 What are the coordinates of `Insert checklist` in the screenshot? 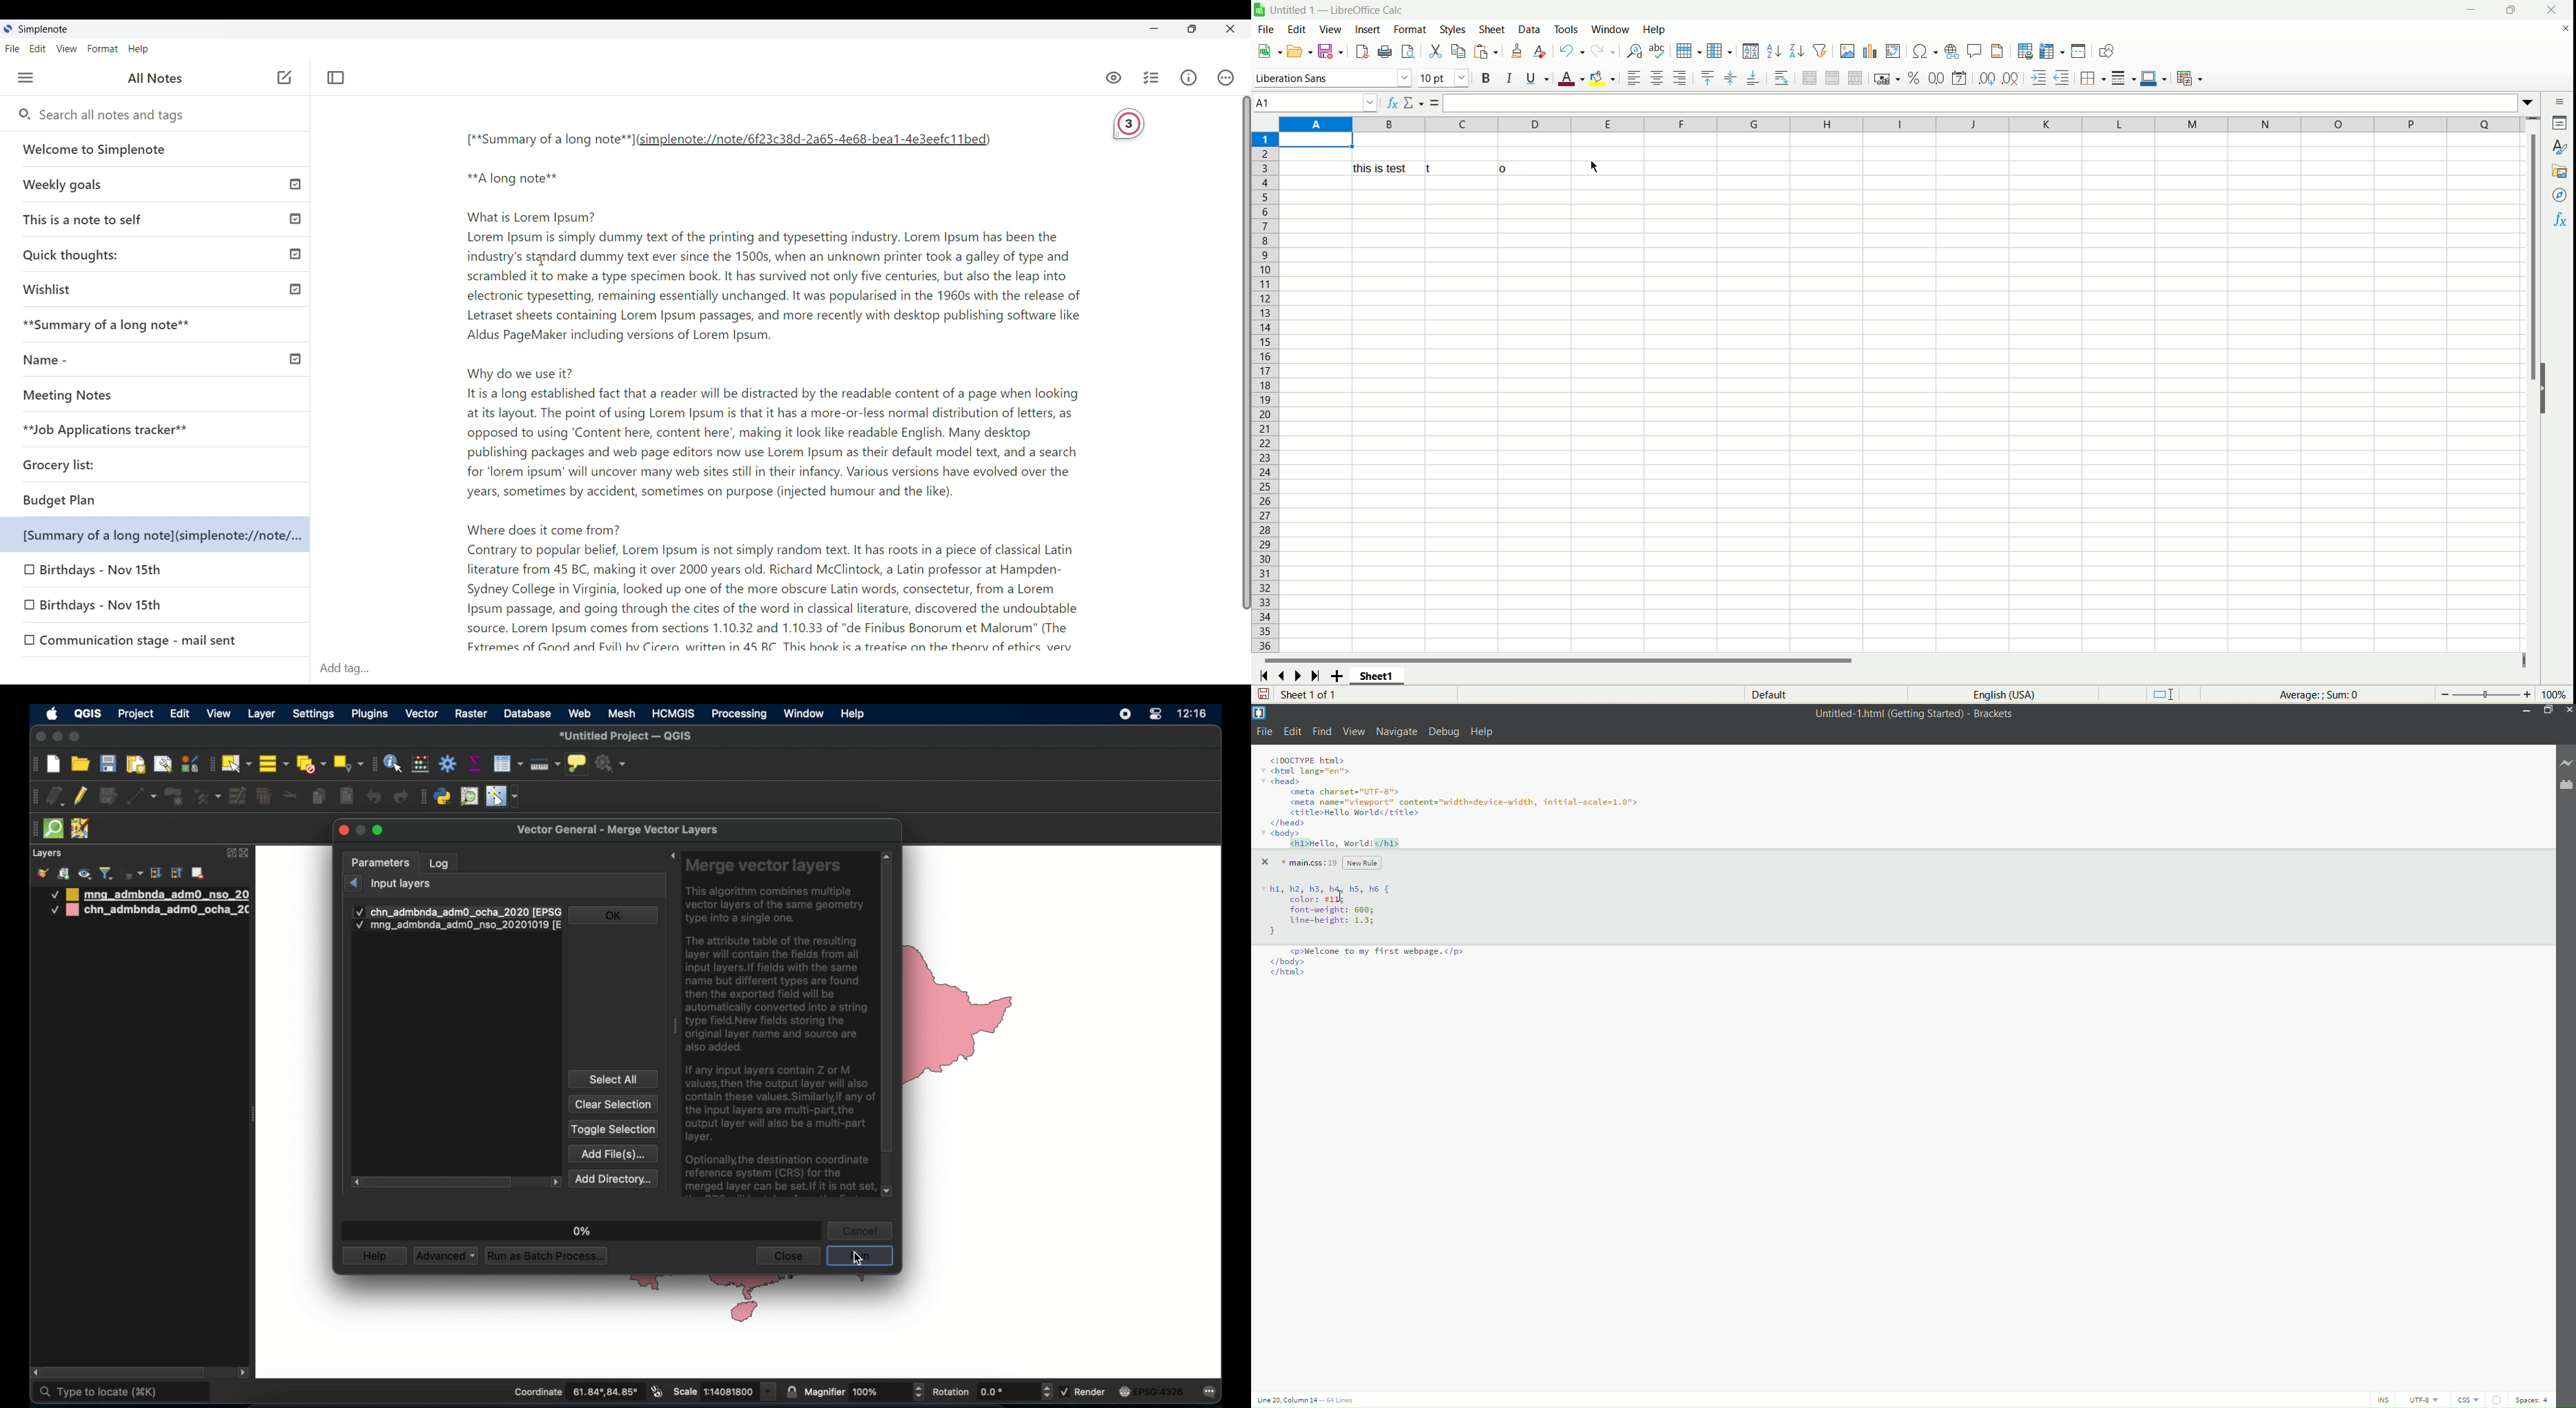 It's located at (1152, 78).